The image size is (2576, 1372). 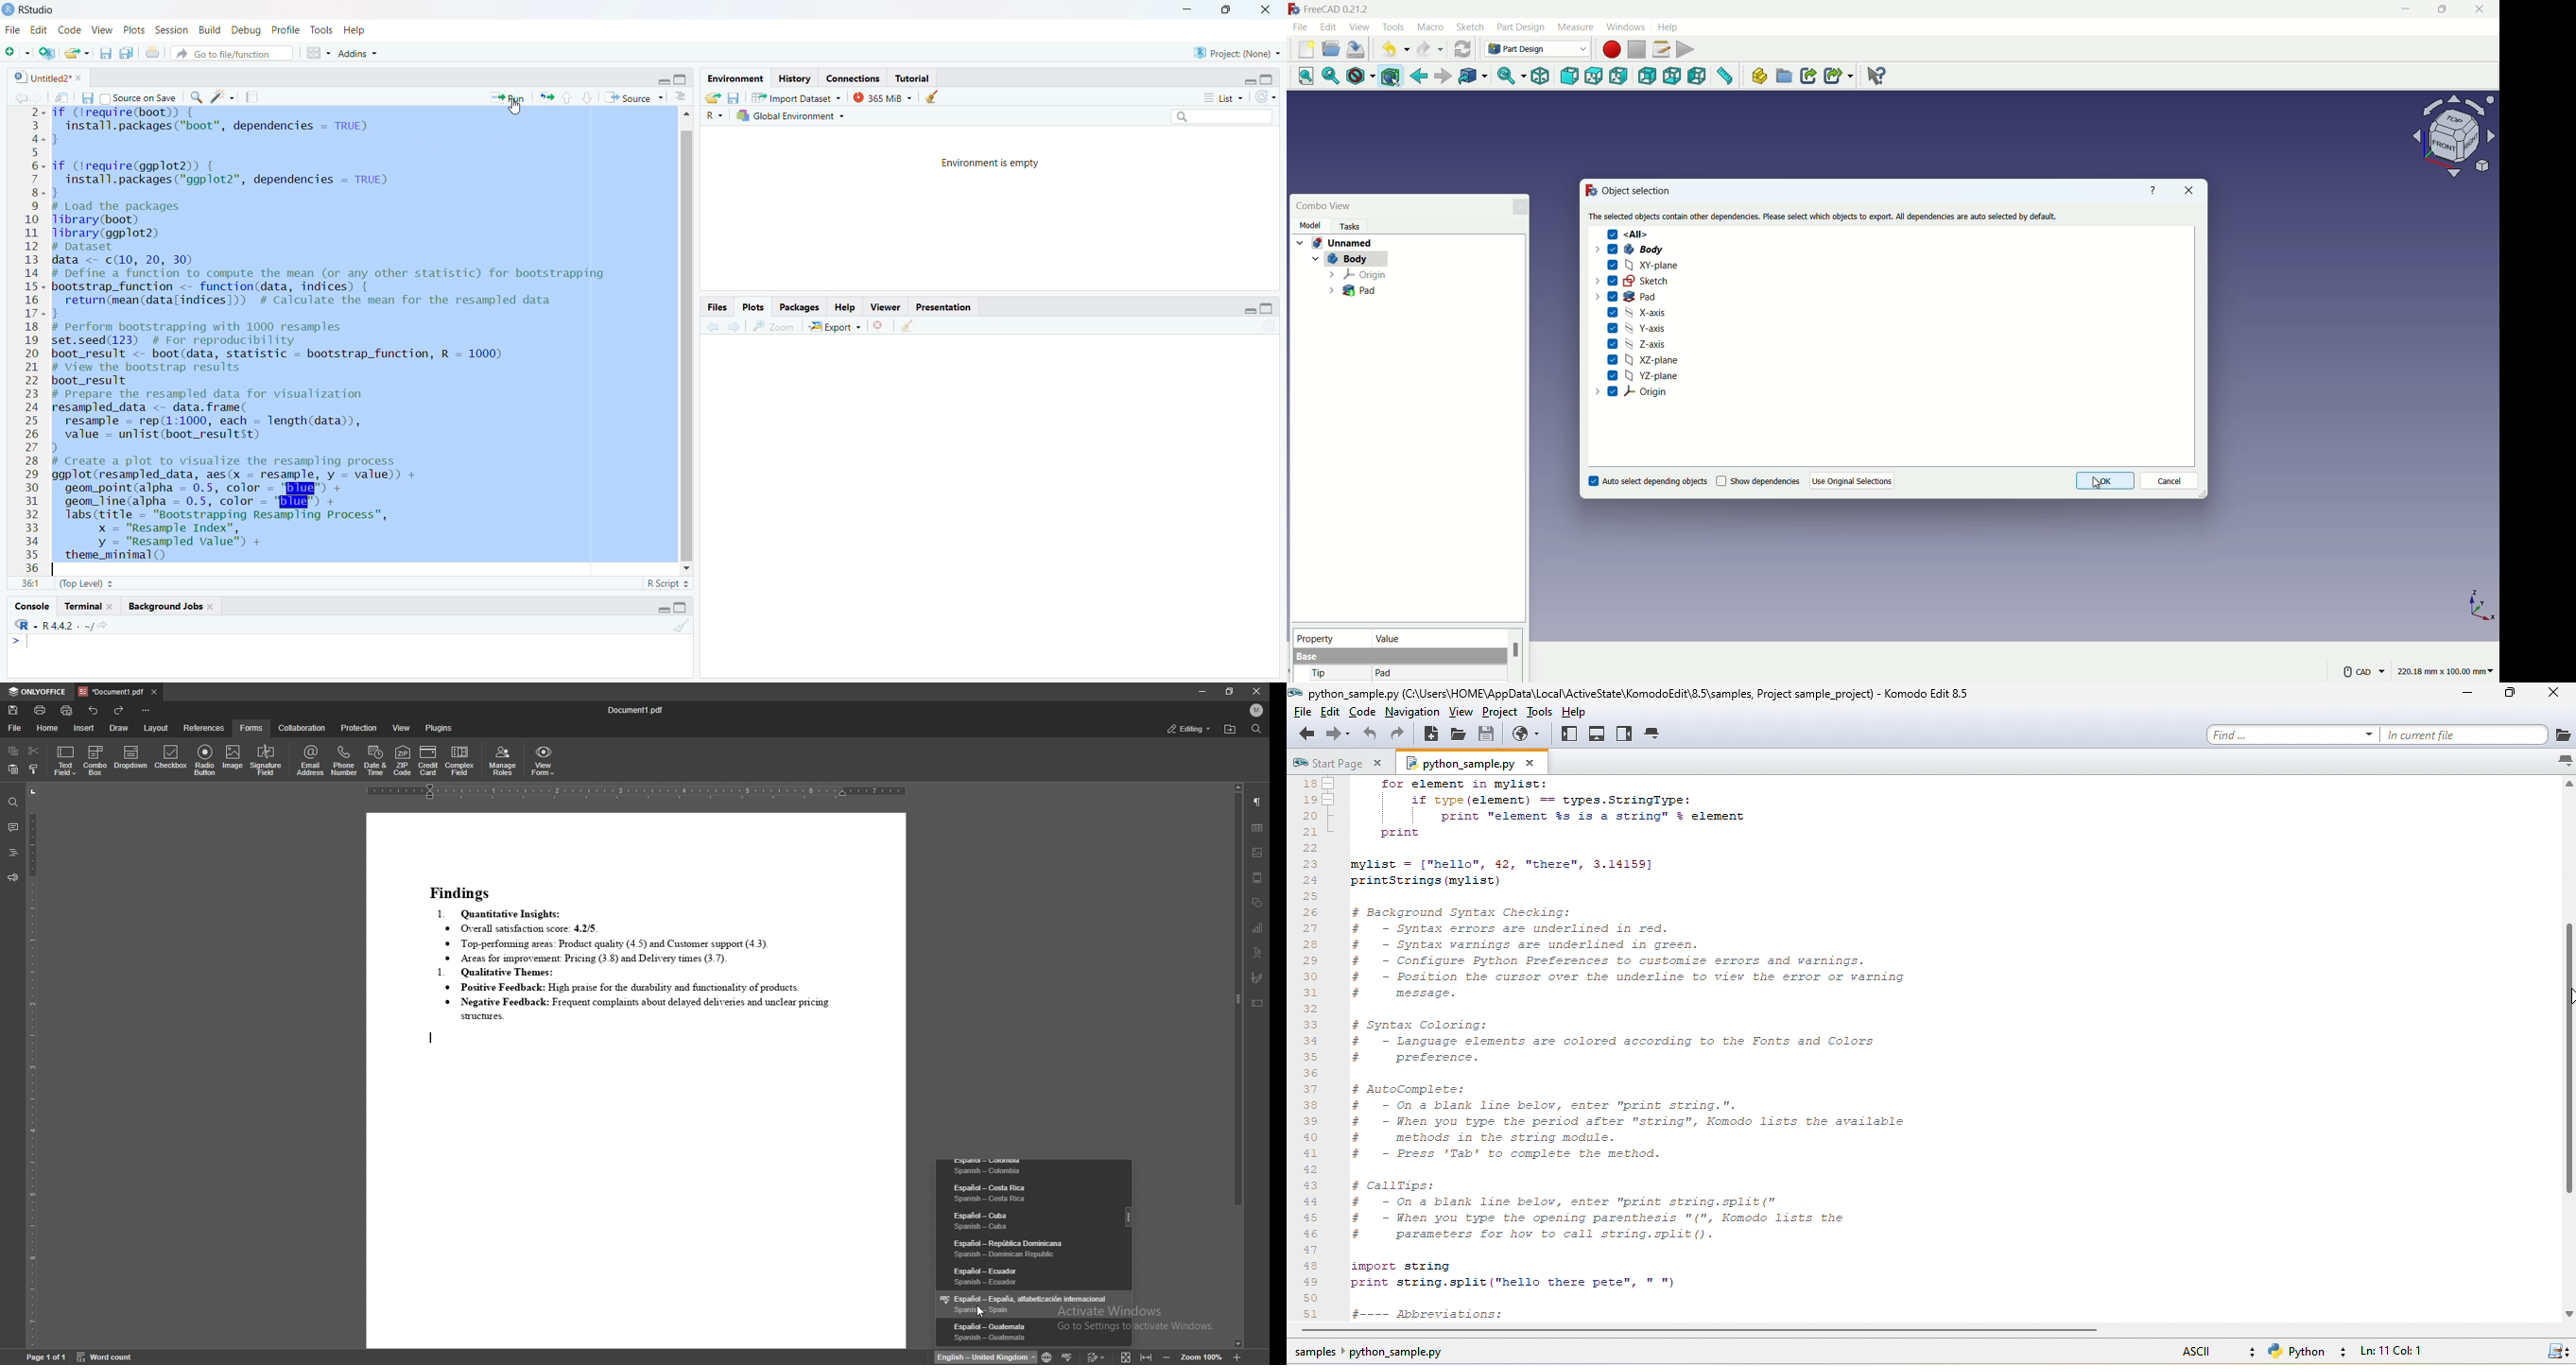 What do you see at coordinates (1353, 225) in the screenshot?
I see `task` at bounding box center [1353, 225].